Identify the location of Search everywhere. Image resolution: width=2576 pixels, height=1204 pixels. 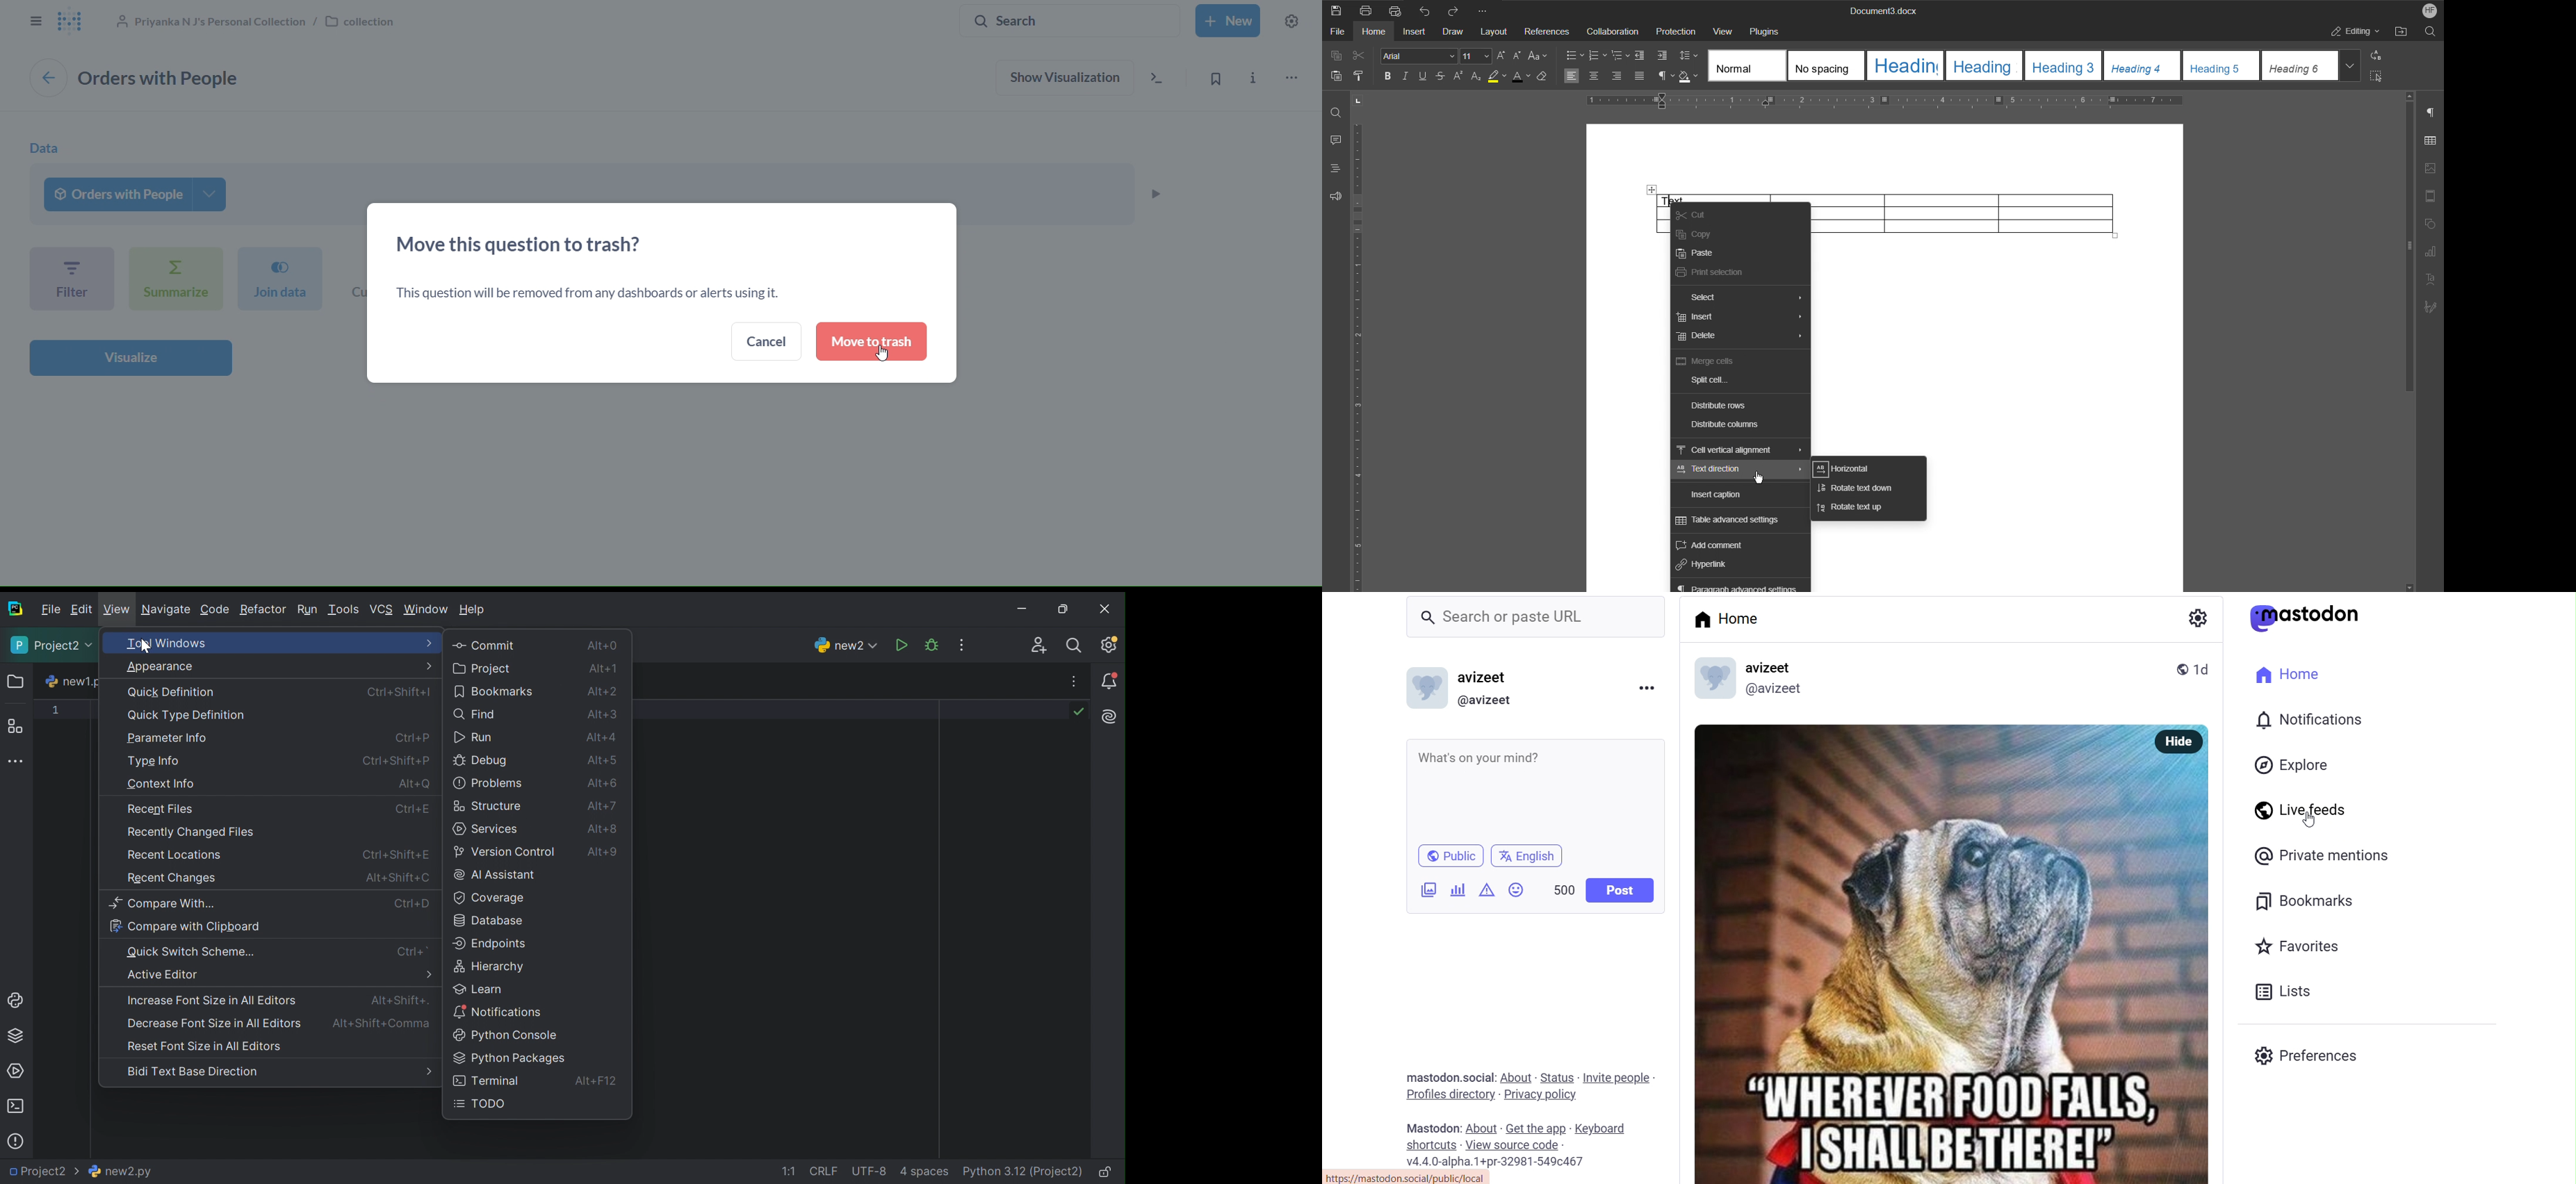
(1076, 647).